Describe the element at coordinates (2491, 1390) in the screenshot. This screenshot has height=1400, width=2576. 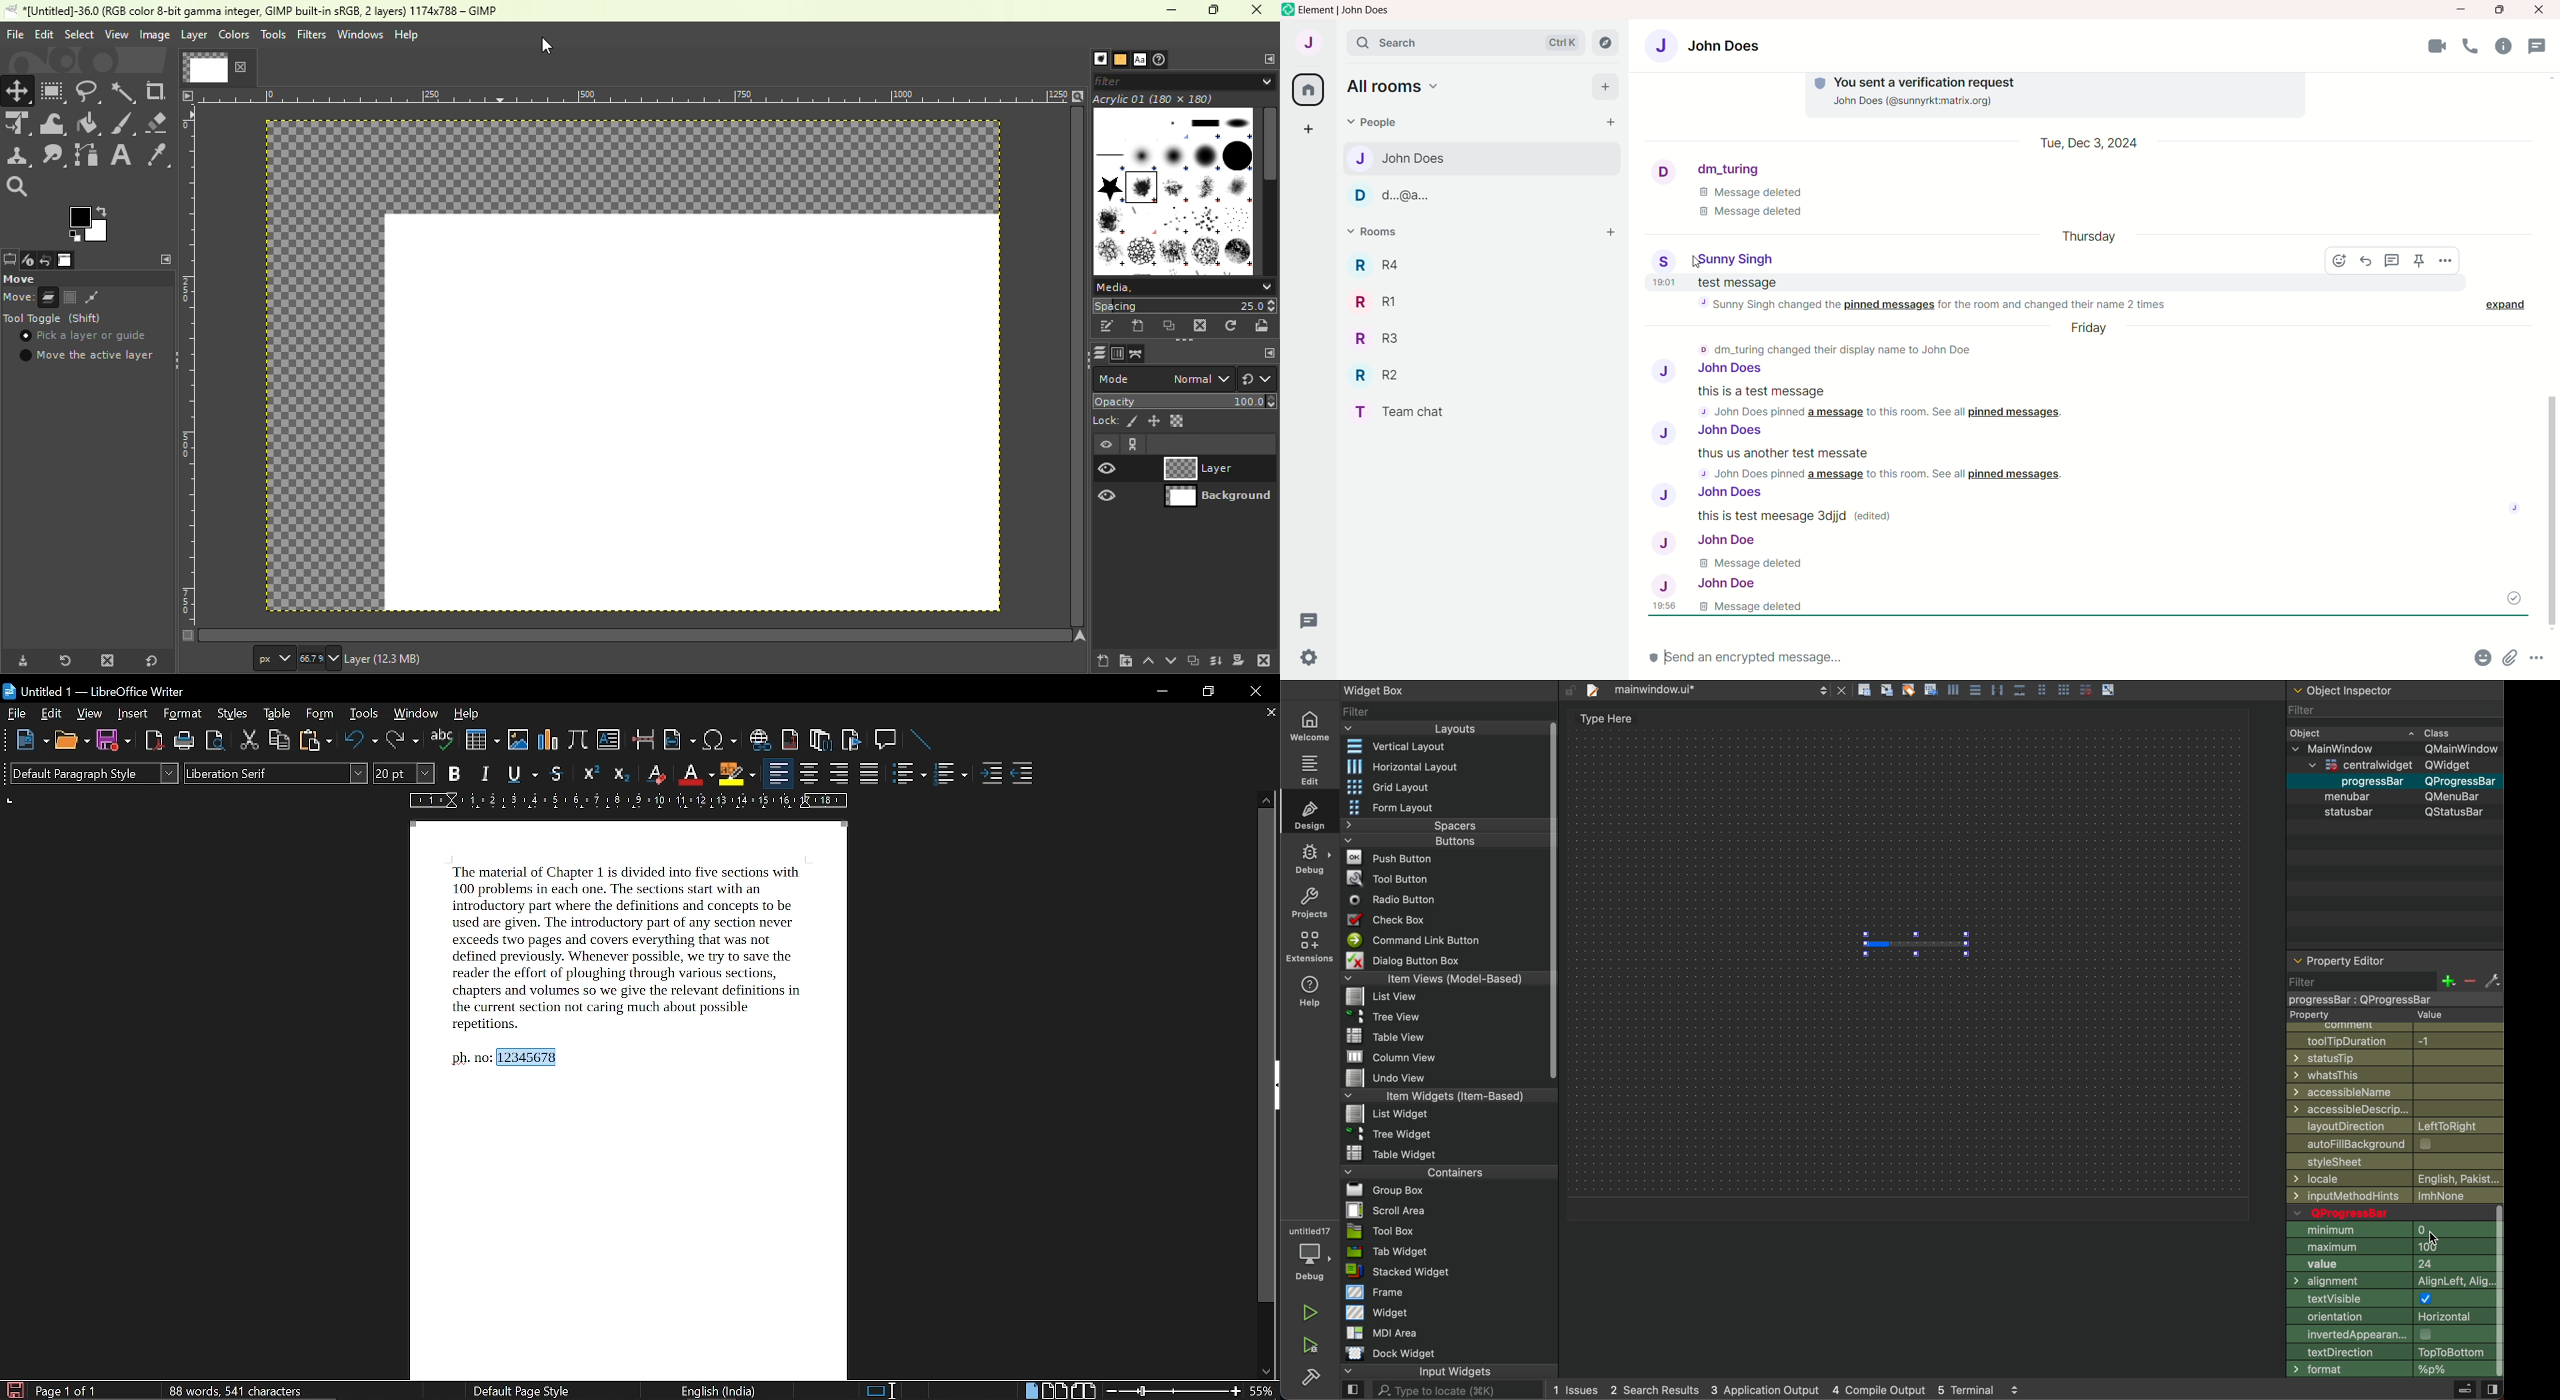
I see `close sidebar` at that location.